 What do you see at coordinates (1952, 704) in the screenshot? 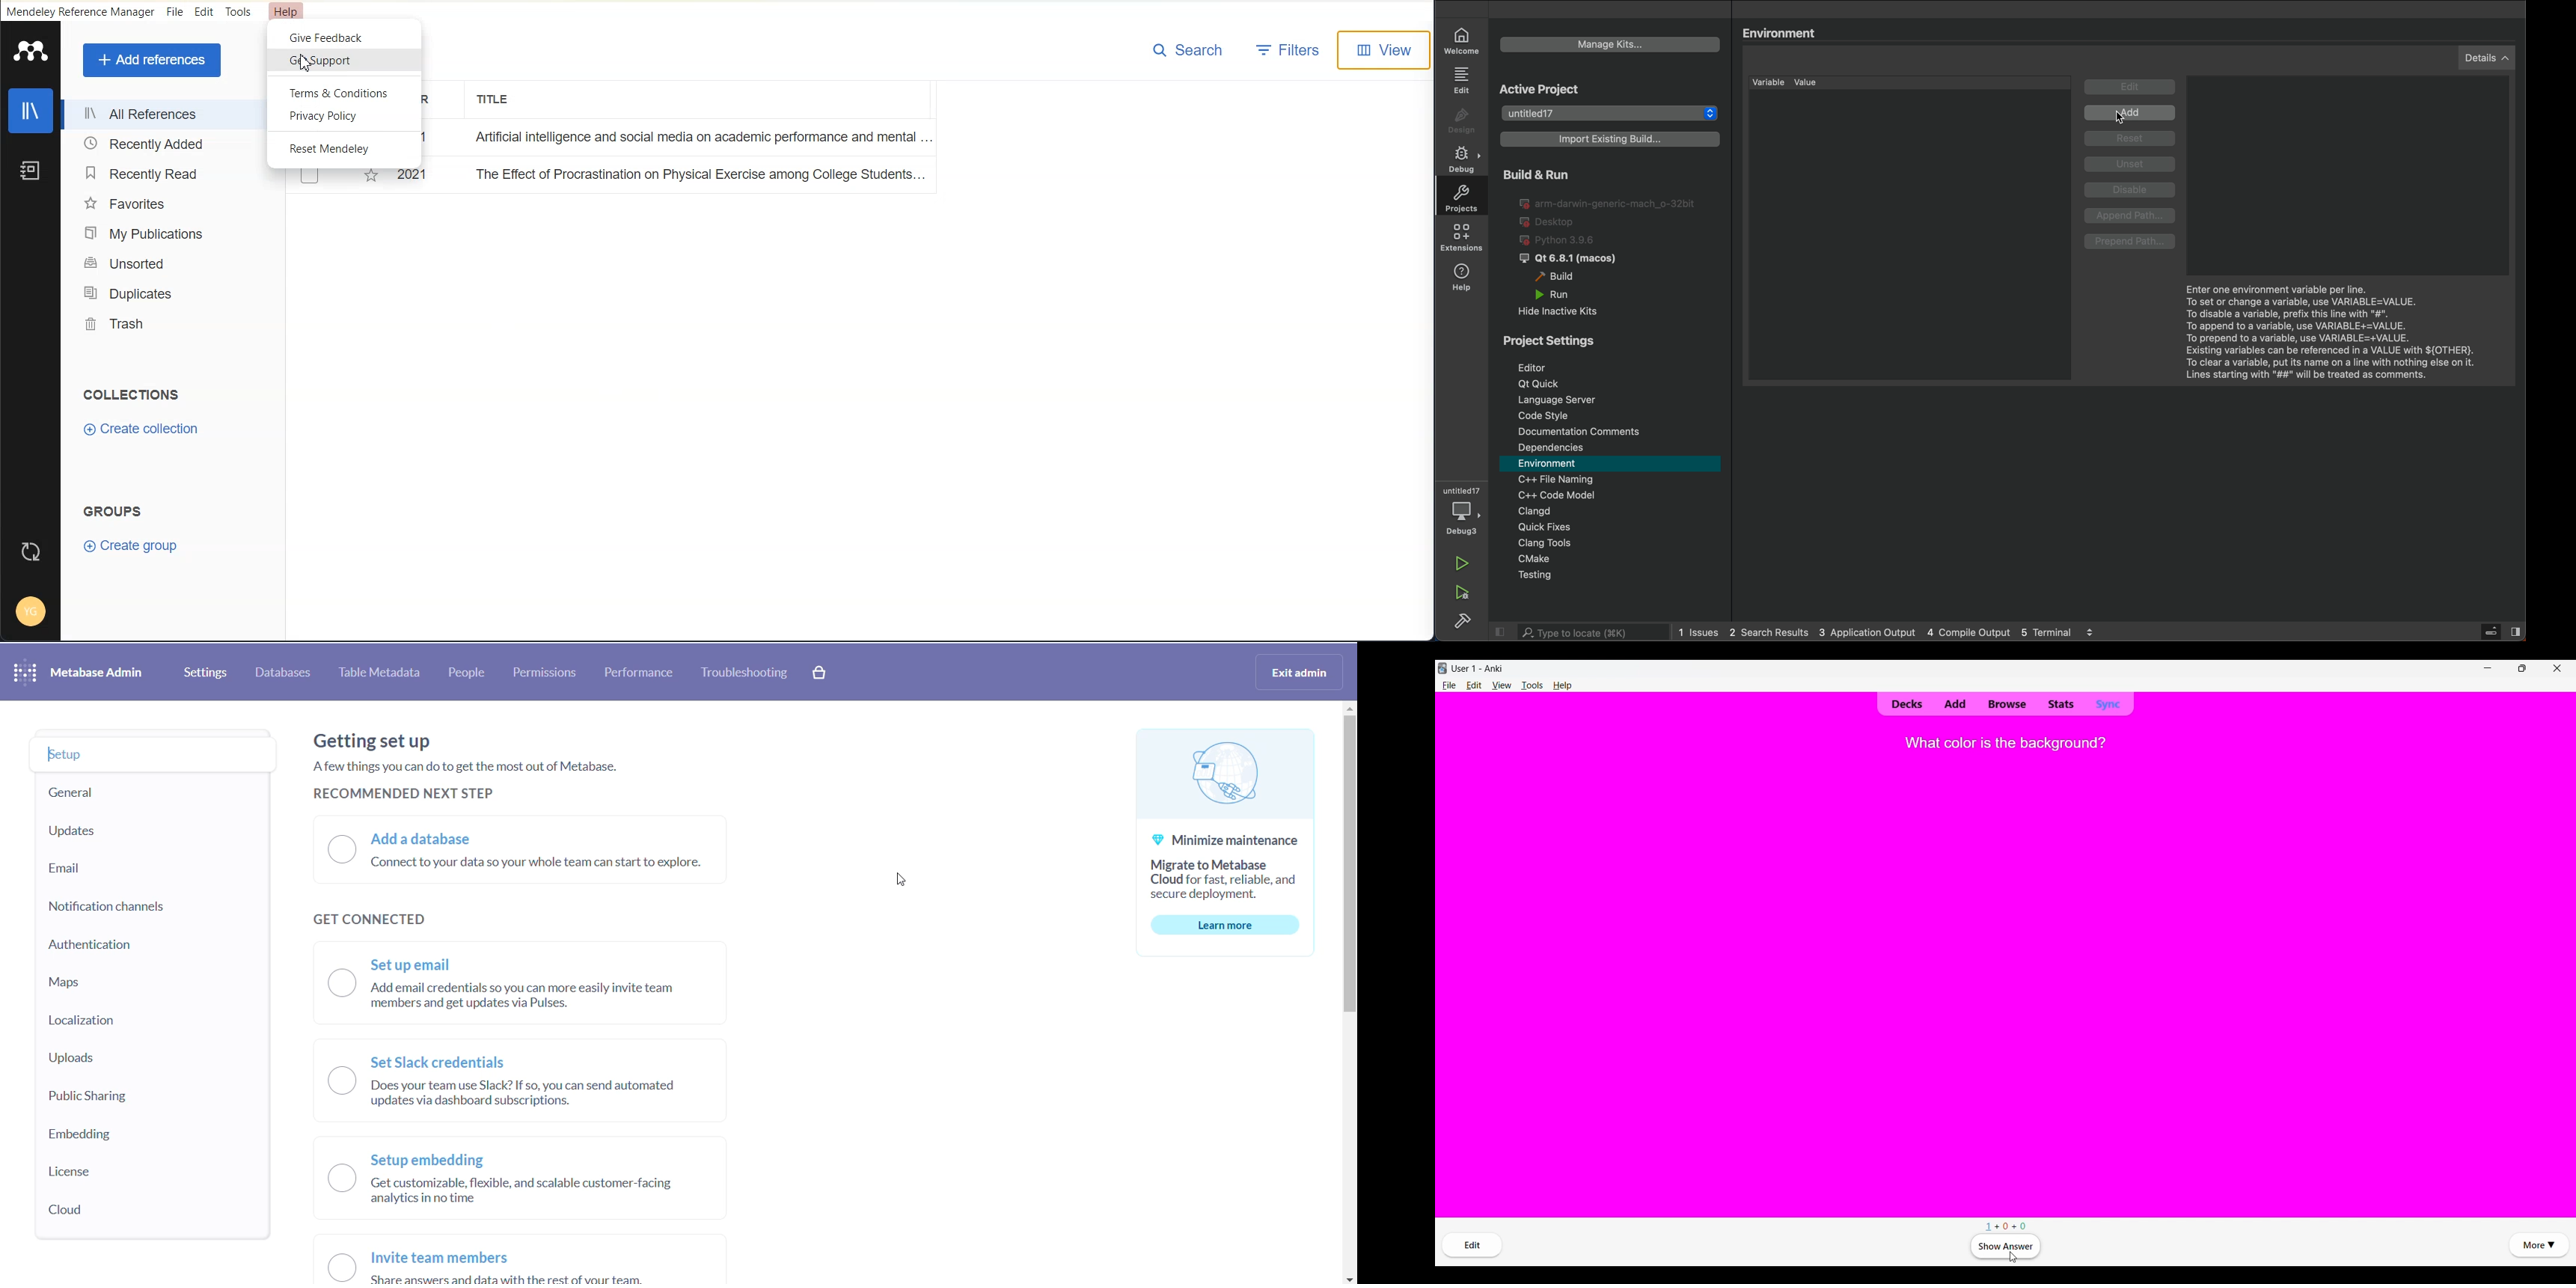
I see `Add` at bounding box center [1952, 704].